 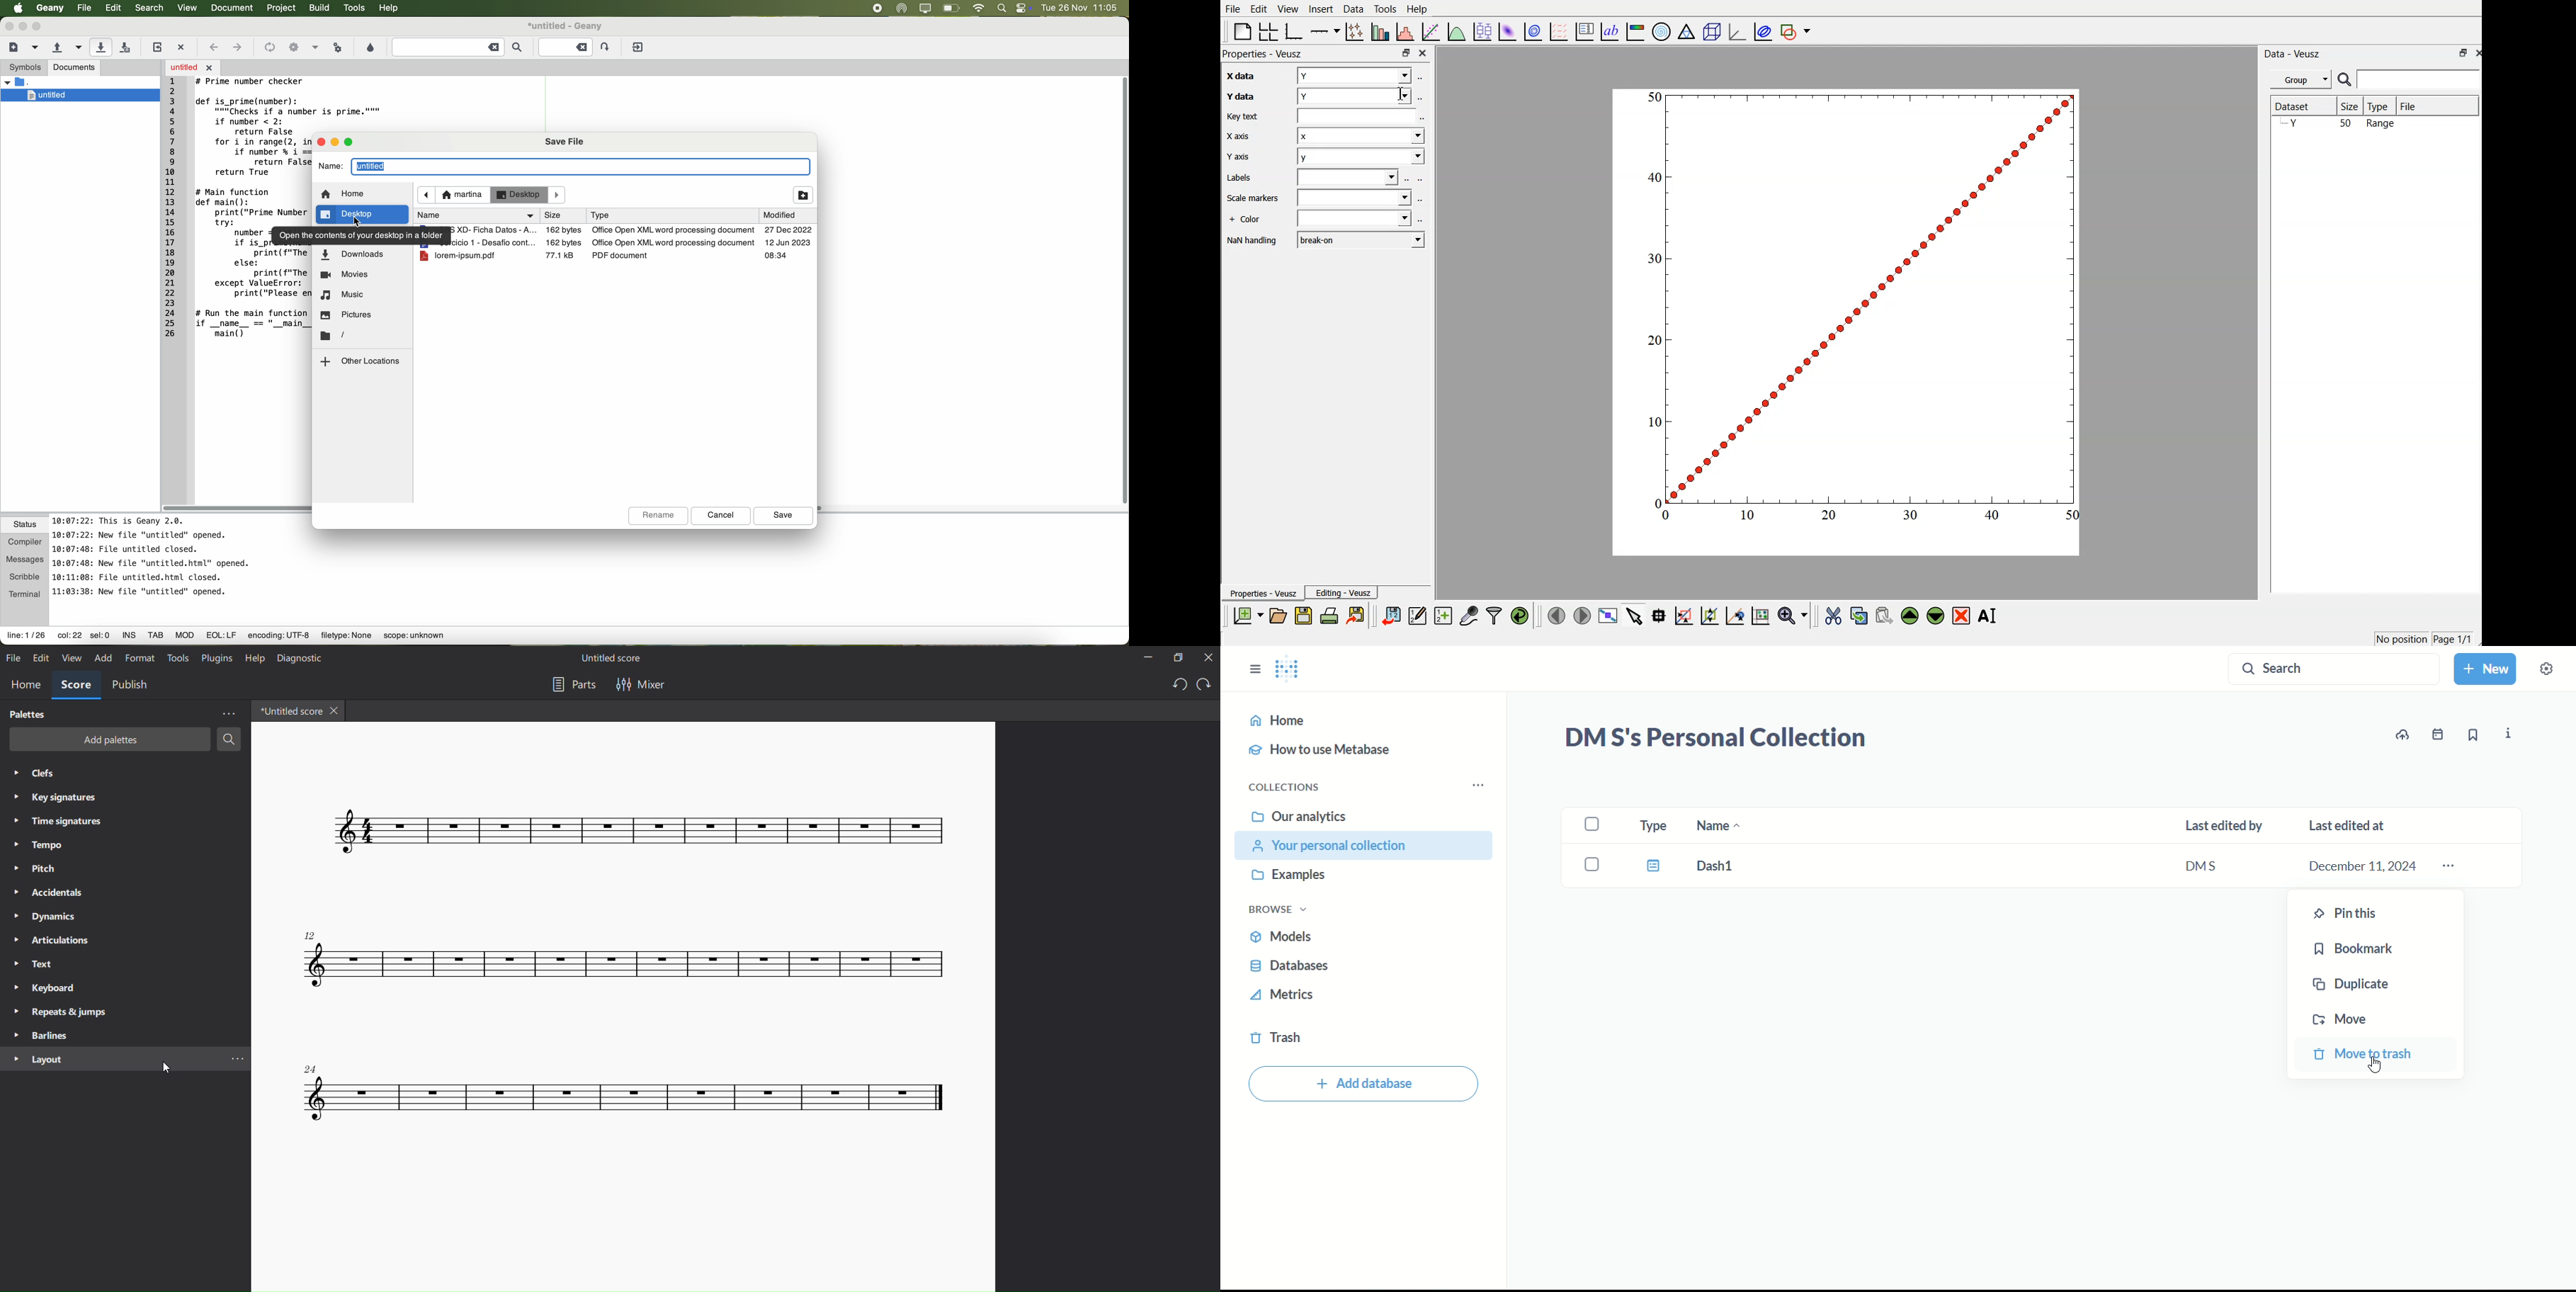 What do you see at coordinates (1595, 825) in the screenshot?
I see `select all checkbox` at bounding box center [1595, 825].